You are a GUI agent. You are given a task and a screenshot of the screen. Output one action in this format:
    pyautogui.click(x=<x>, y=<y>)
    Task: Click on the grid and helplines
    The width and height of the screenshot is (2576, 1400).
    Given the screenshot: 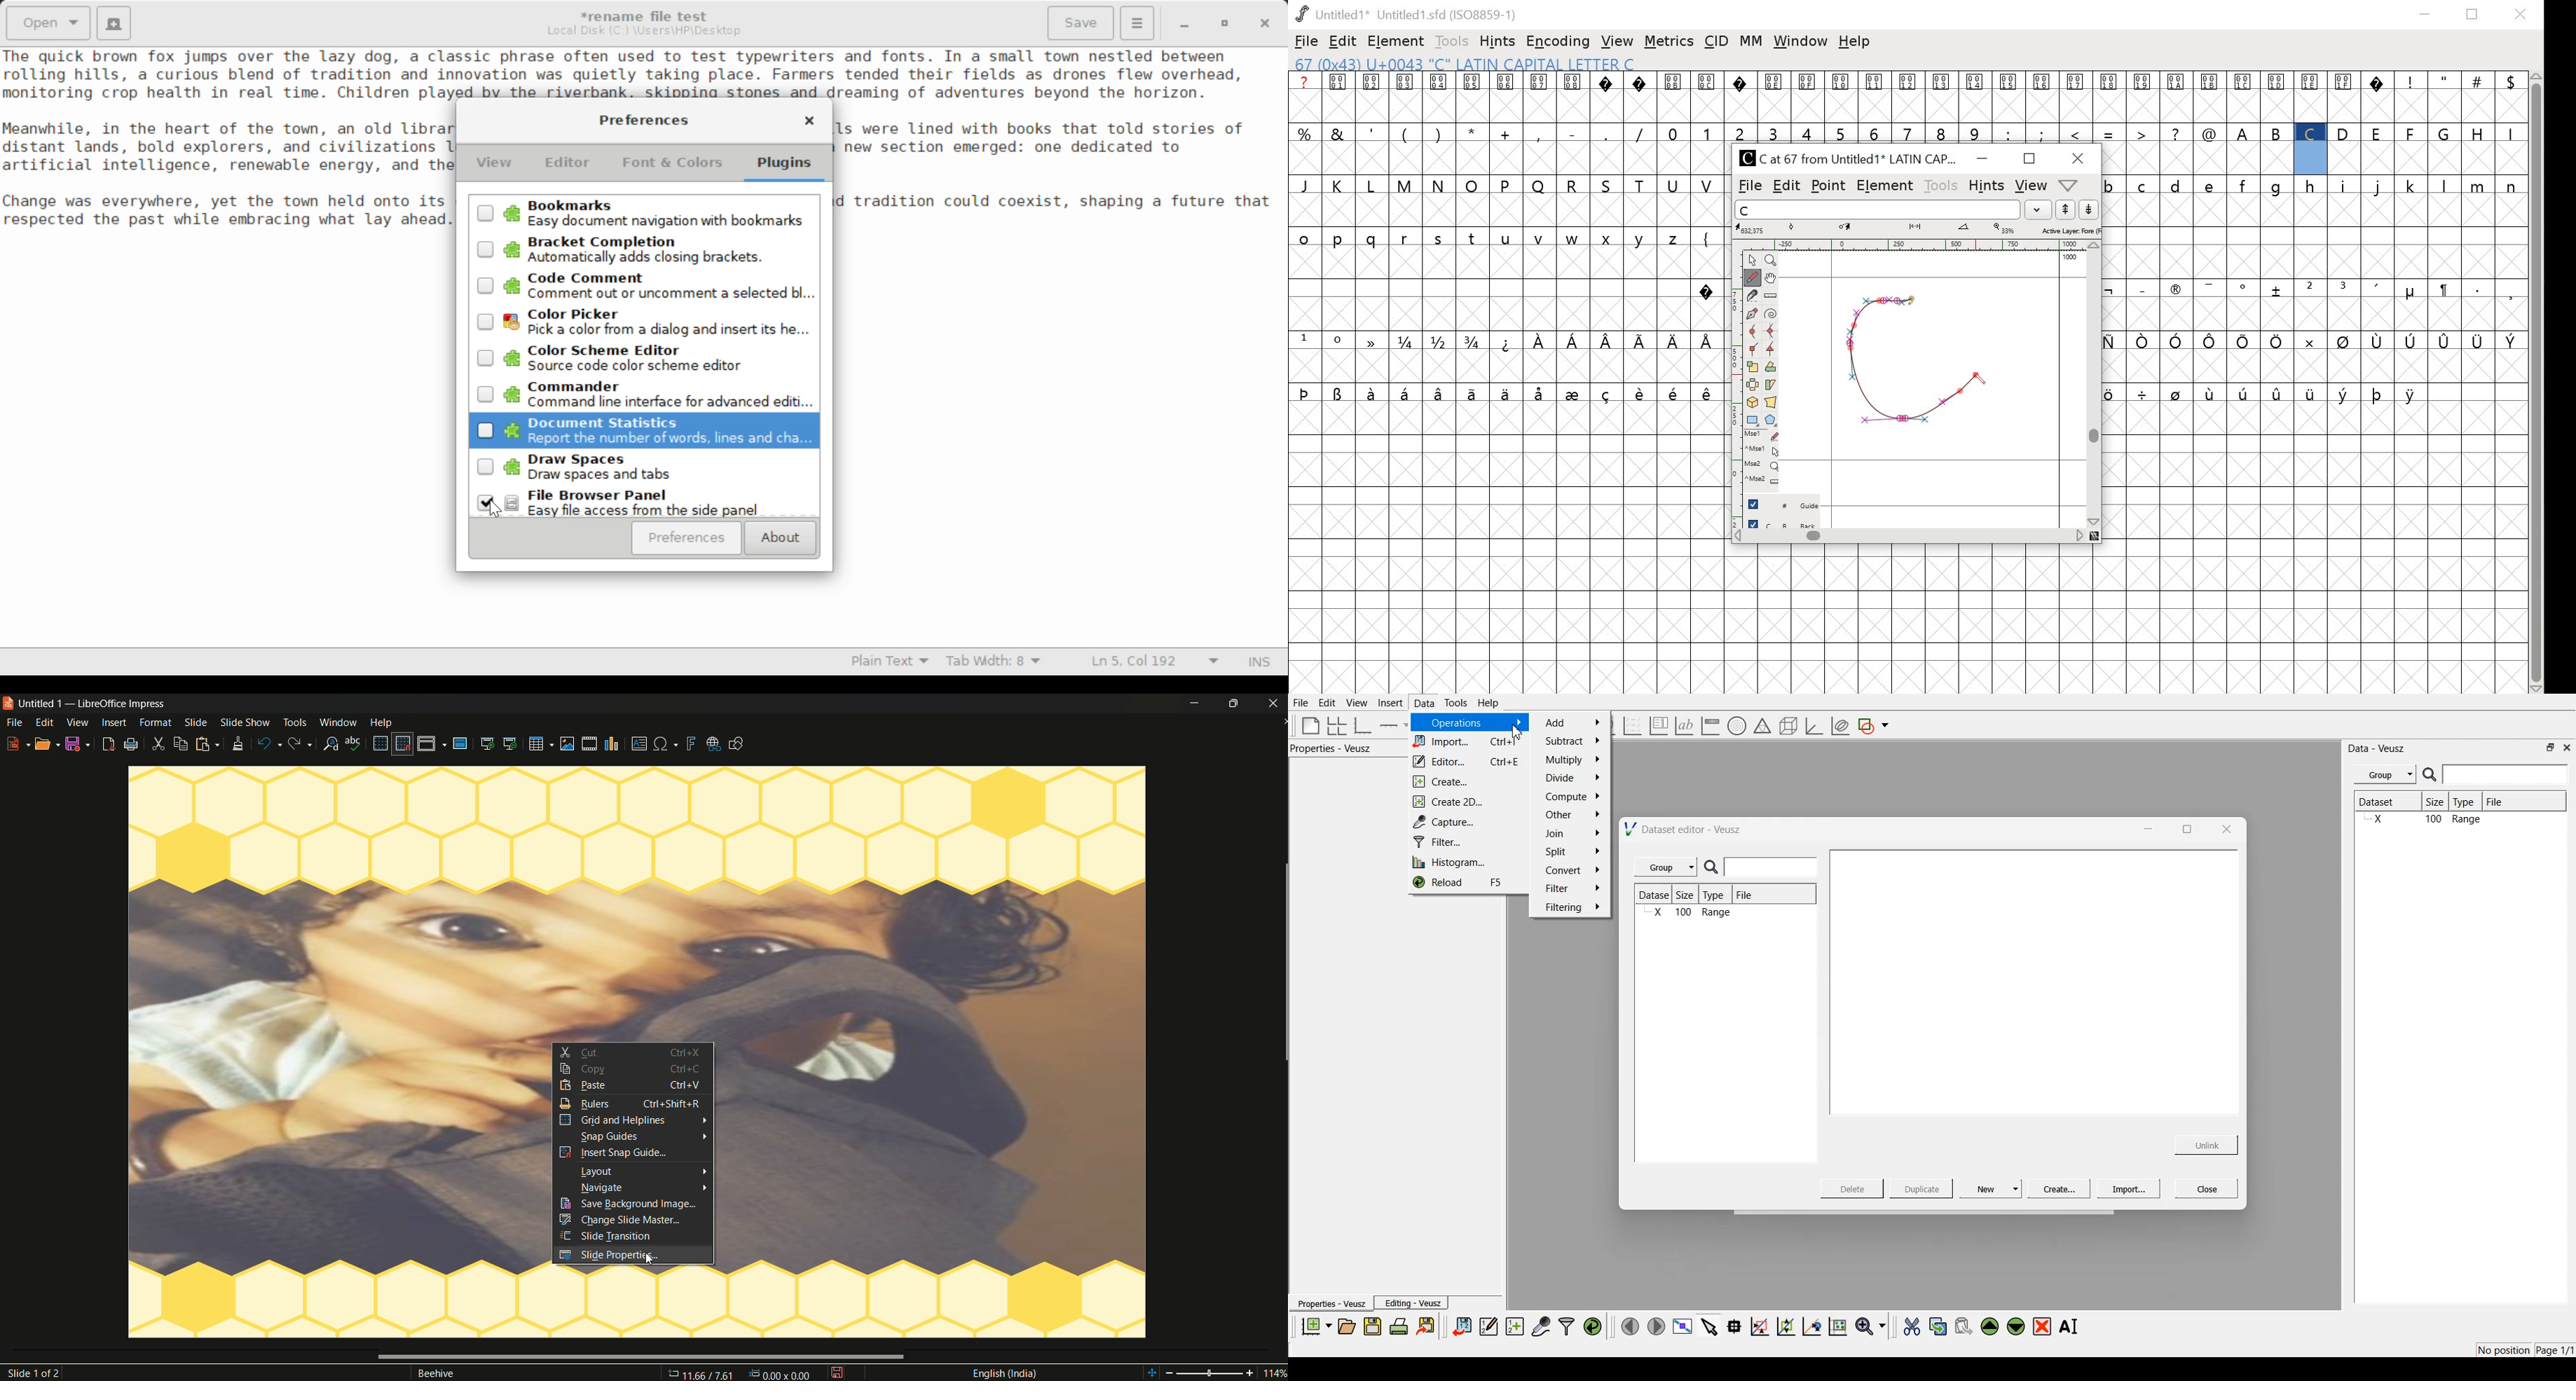 What is the action you would take?
    pyautogui.click(x=614, y=1120)
    